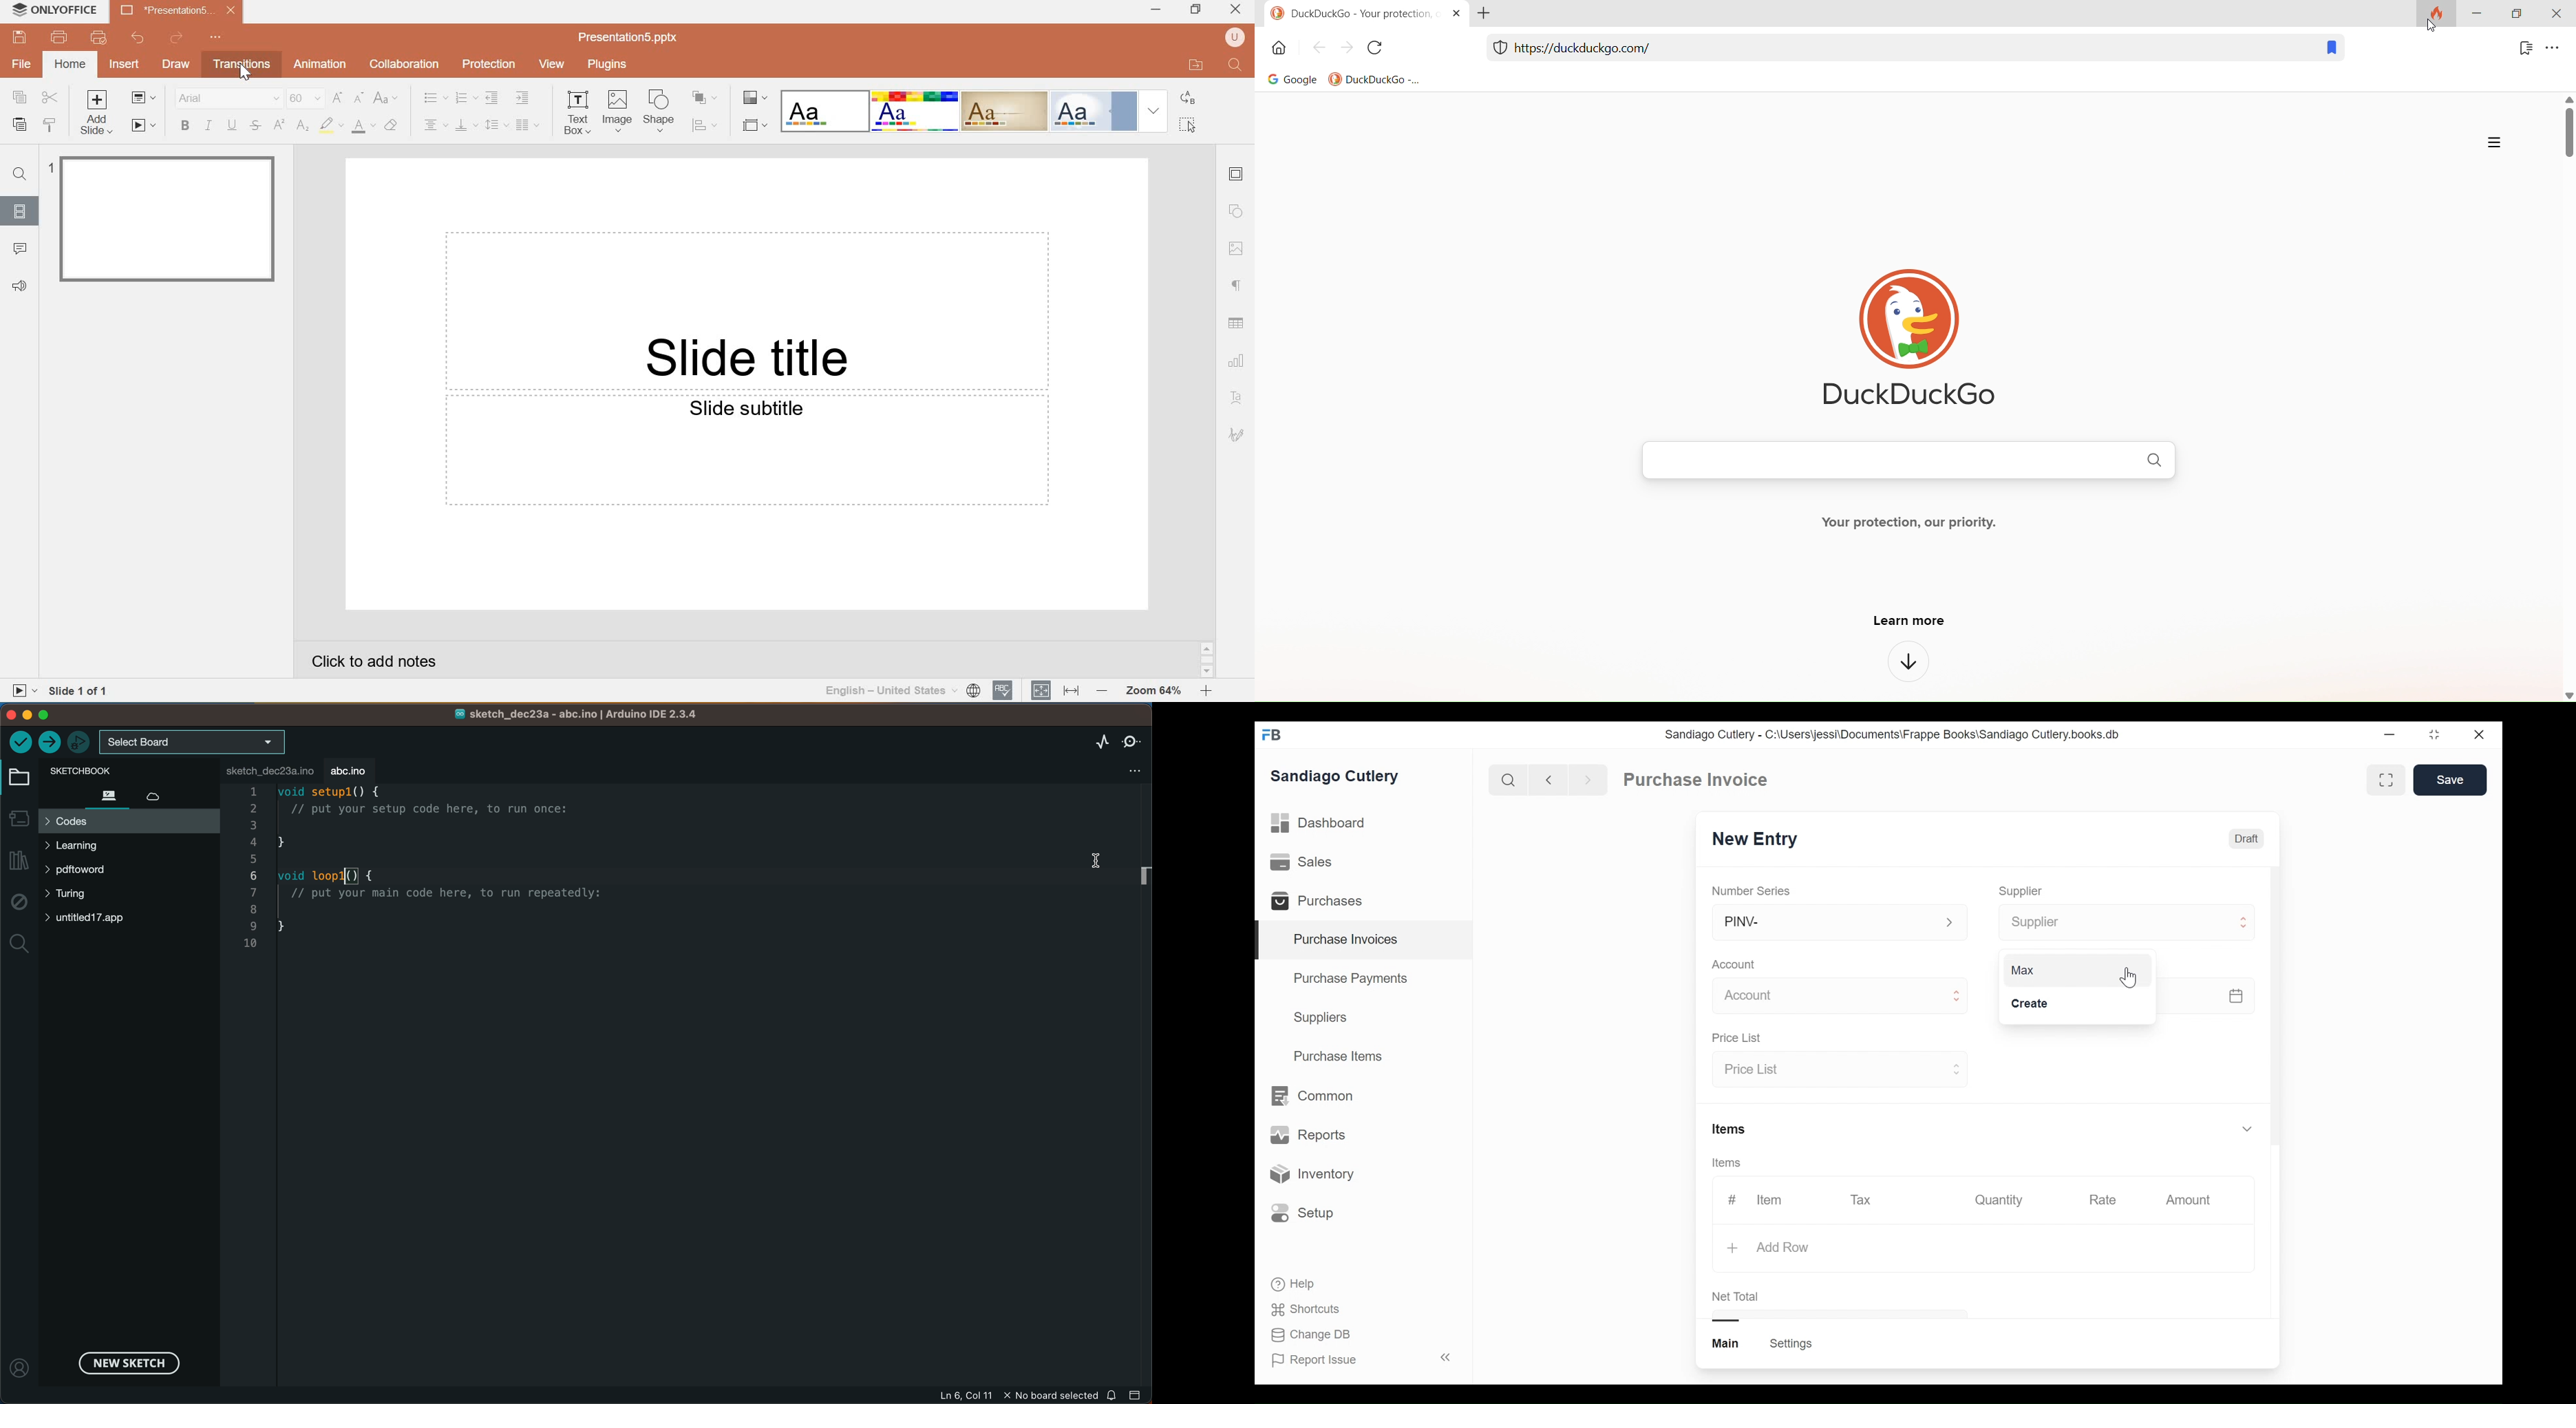  What do you see at coordinates (2275, 1009) in the screenshot?
I see `Vertical Scroll bar` at bounding box center [2275, 1009].